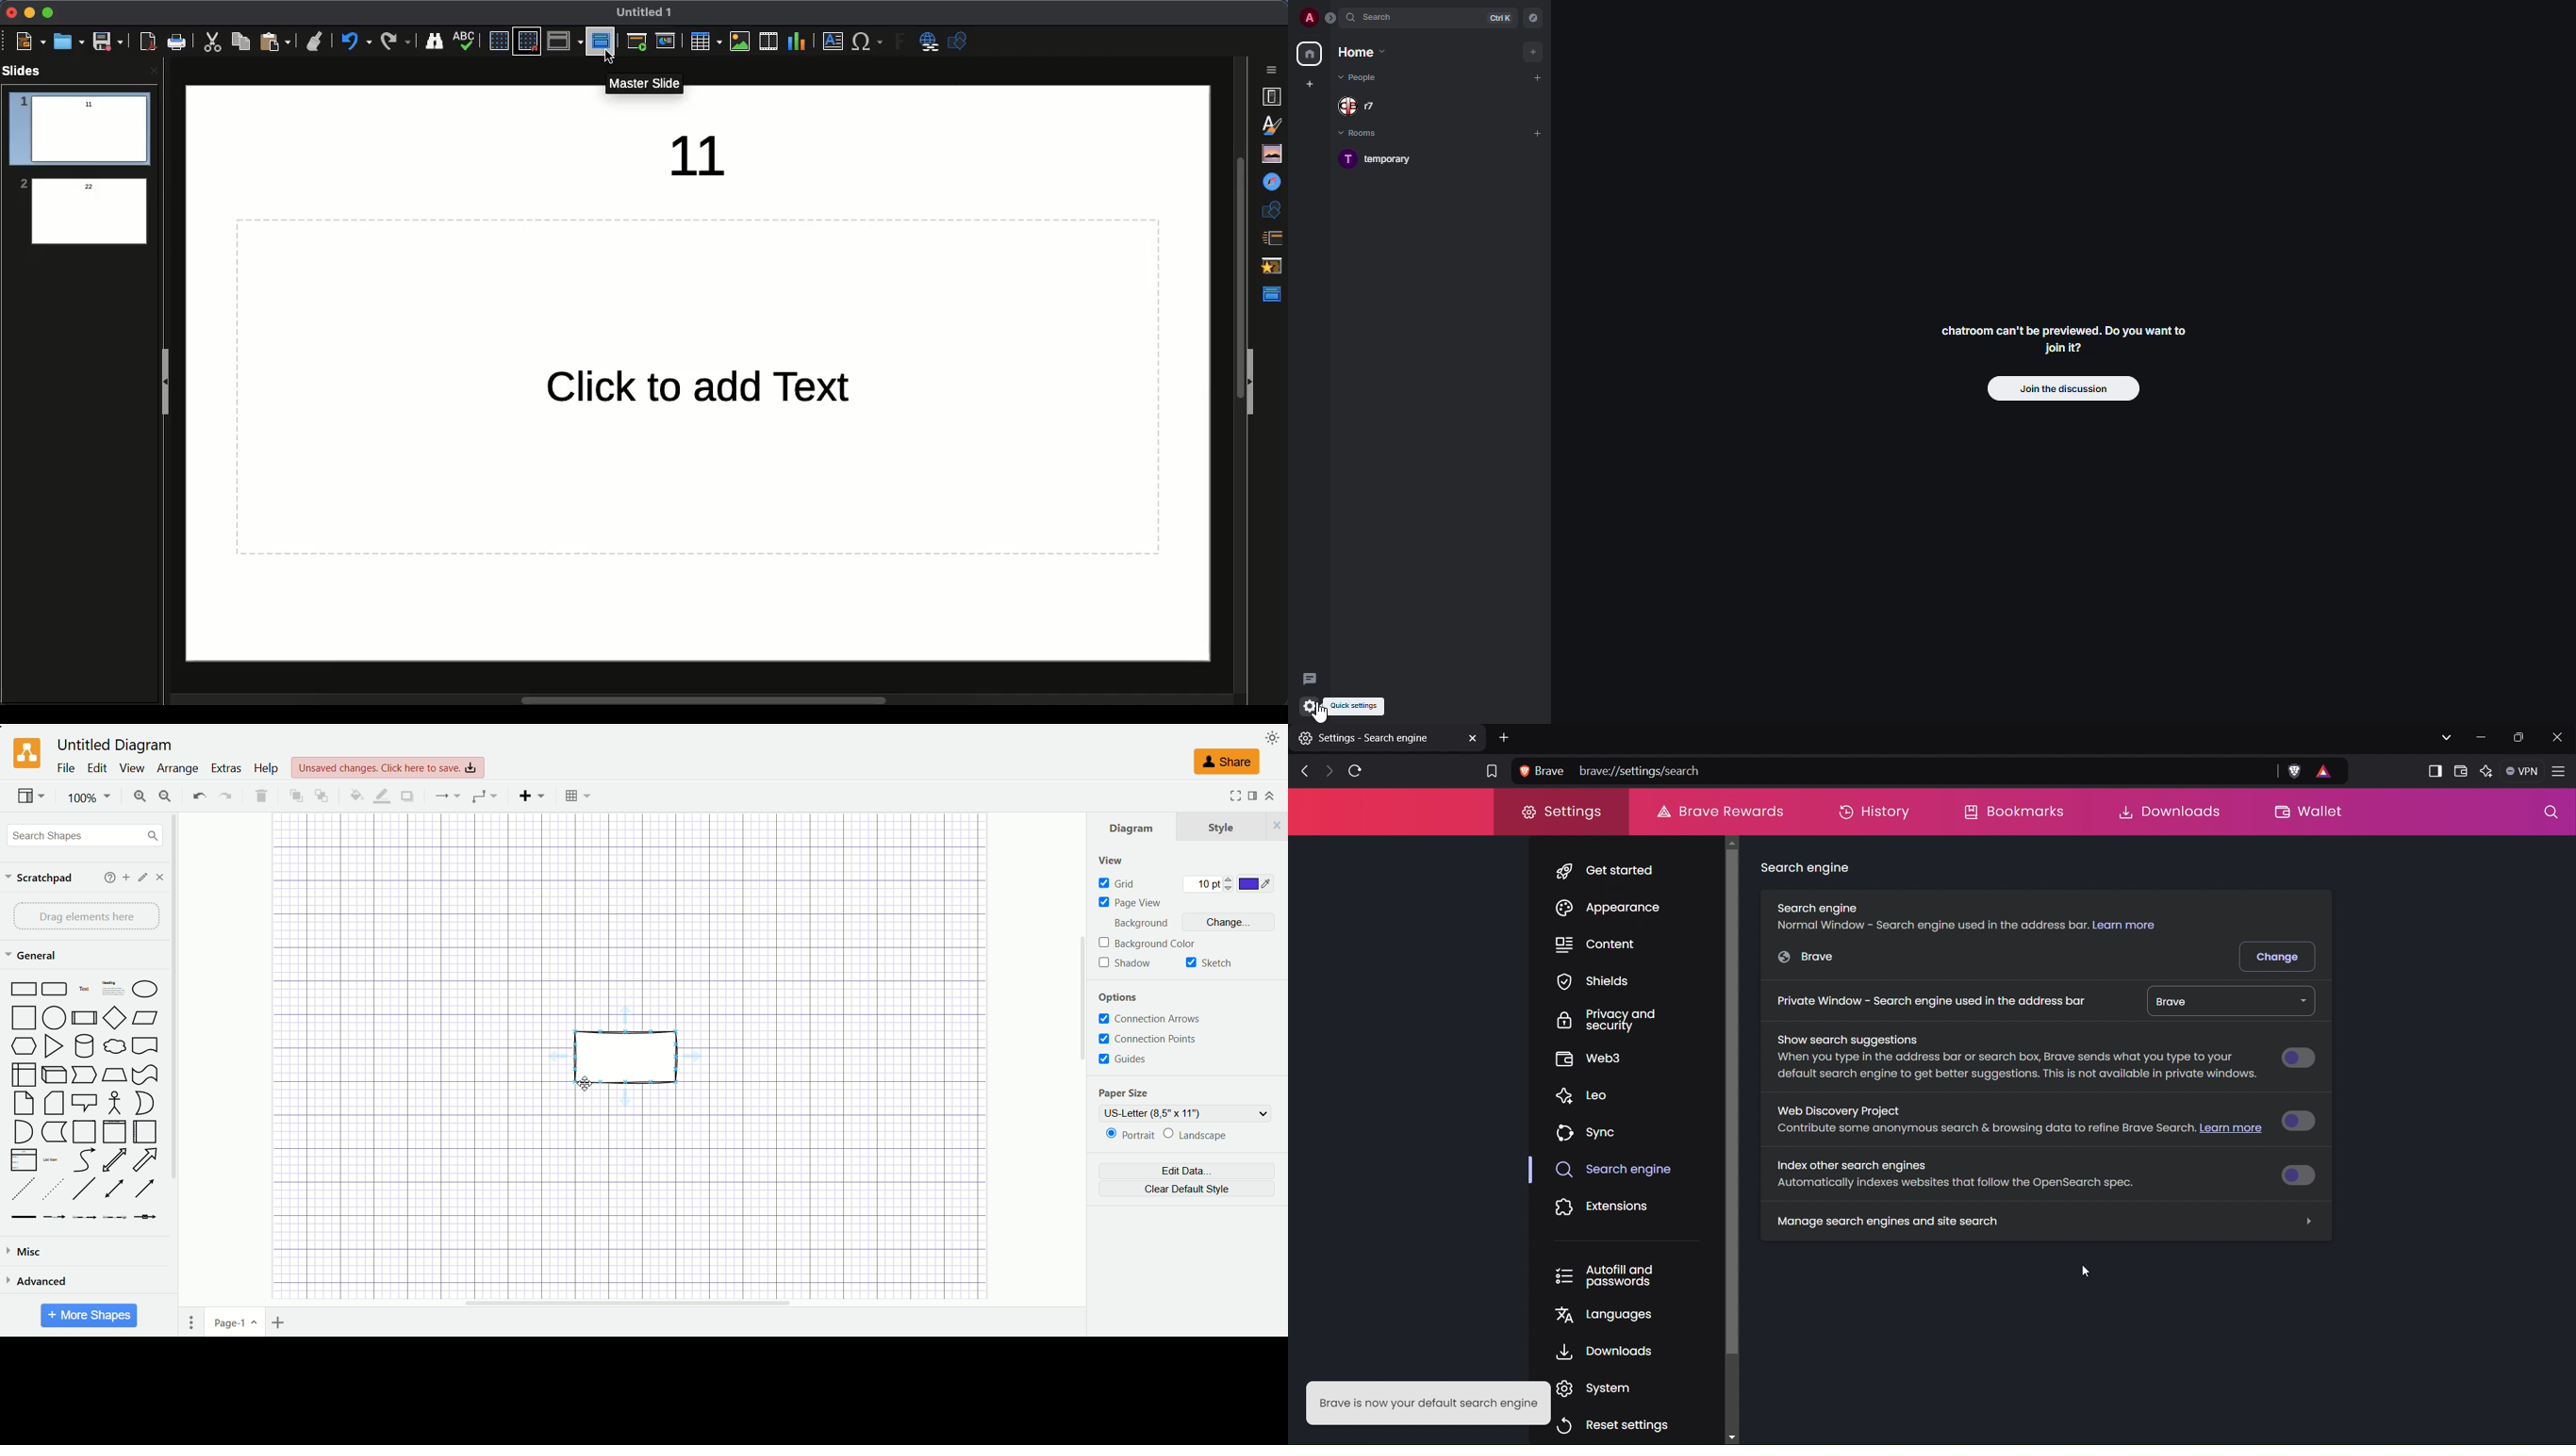 The height and width of the screenshot is (1456, 2576). I want to click on Master slide, so click(600, 40).